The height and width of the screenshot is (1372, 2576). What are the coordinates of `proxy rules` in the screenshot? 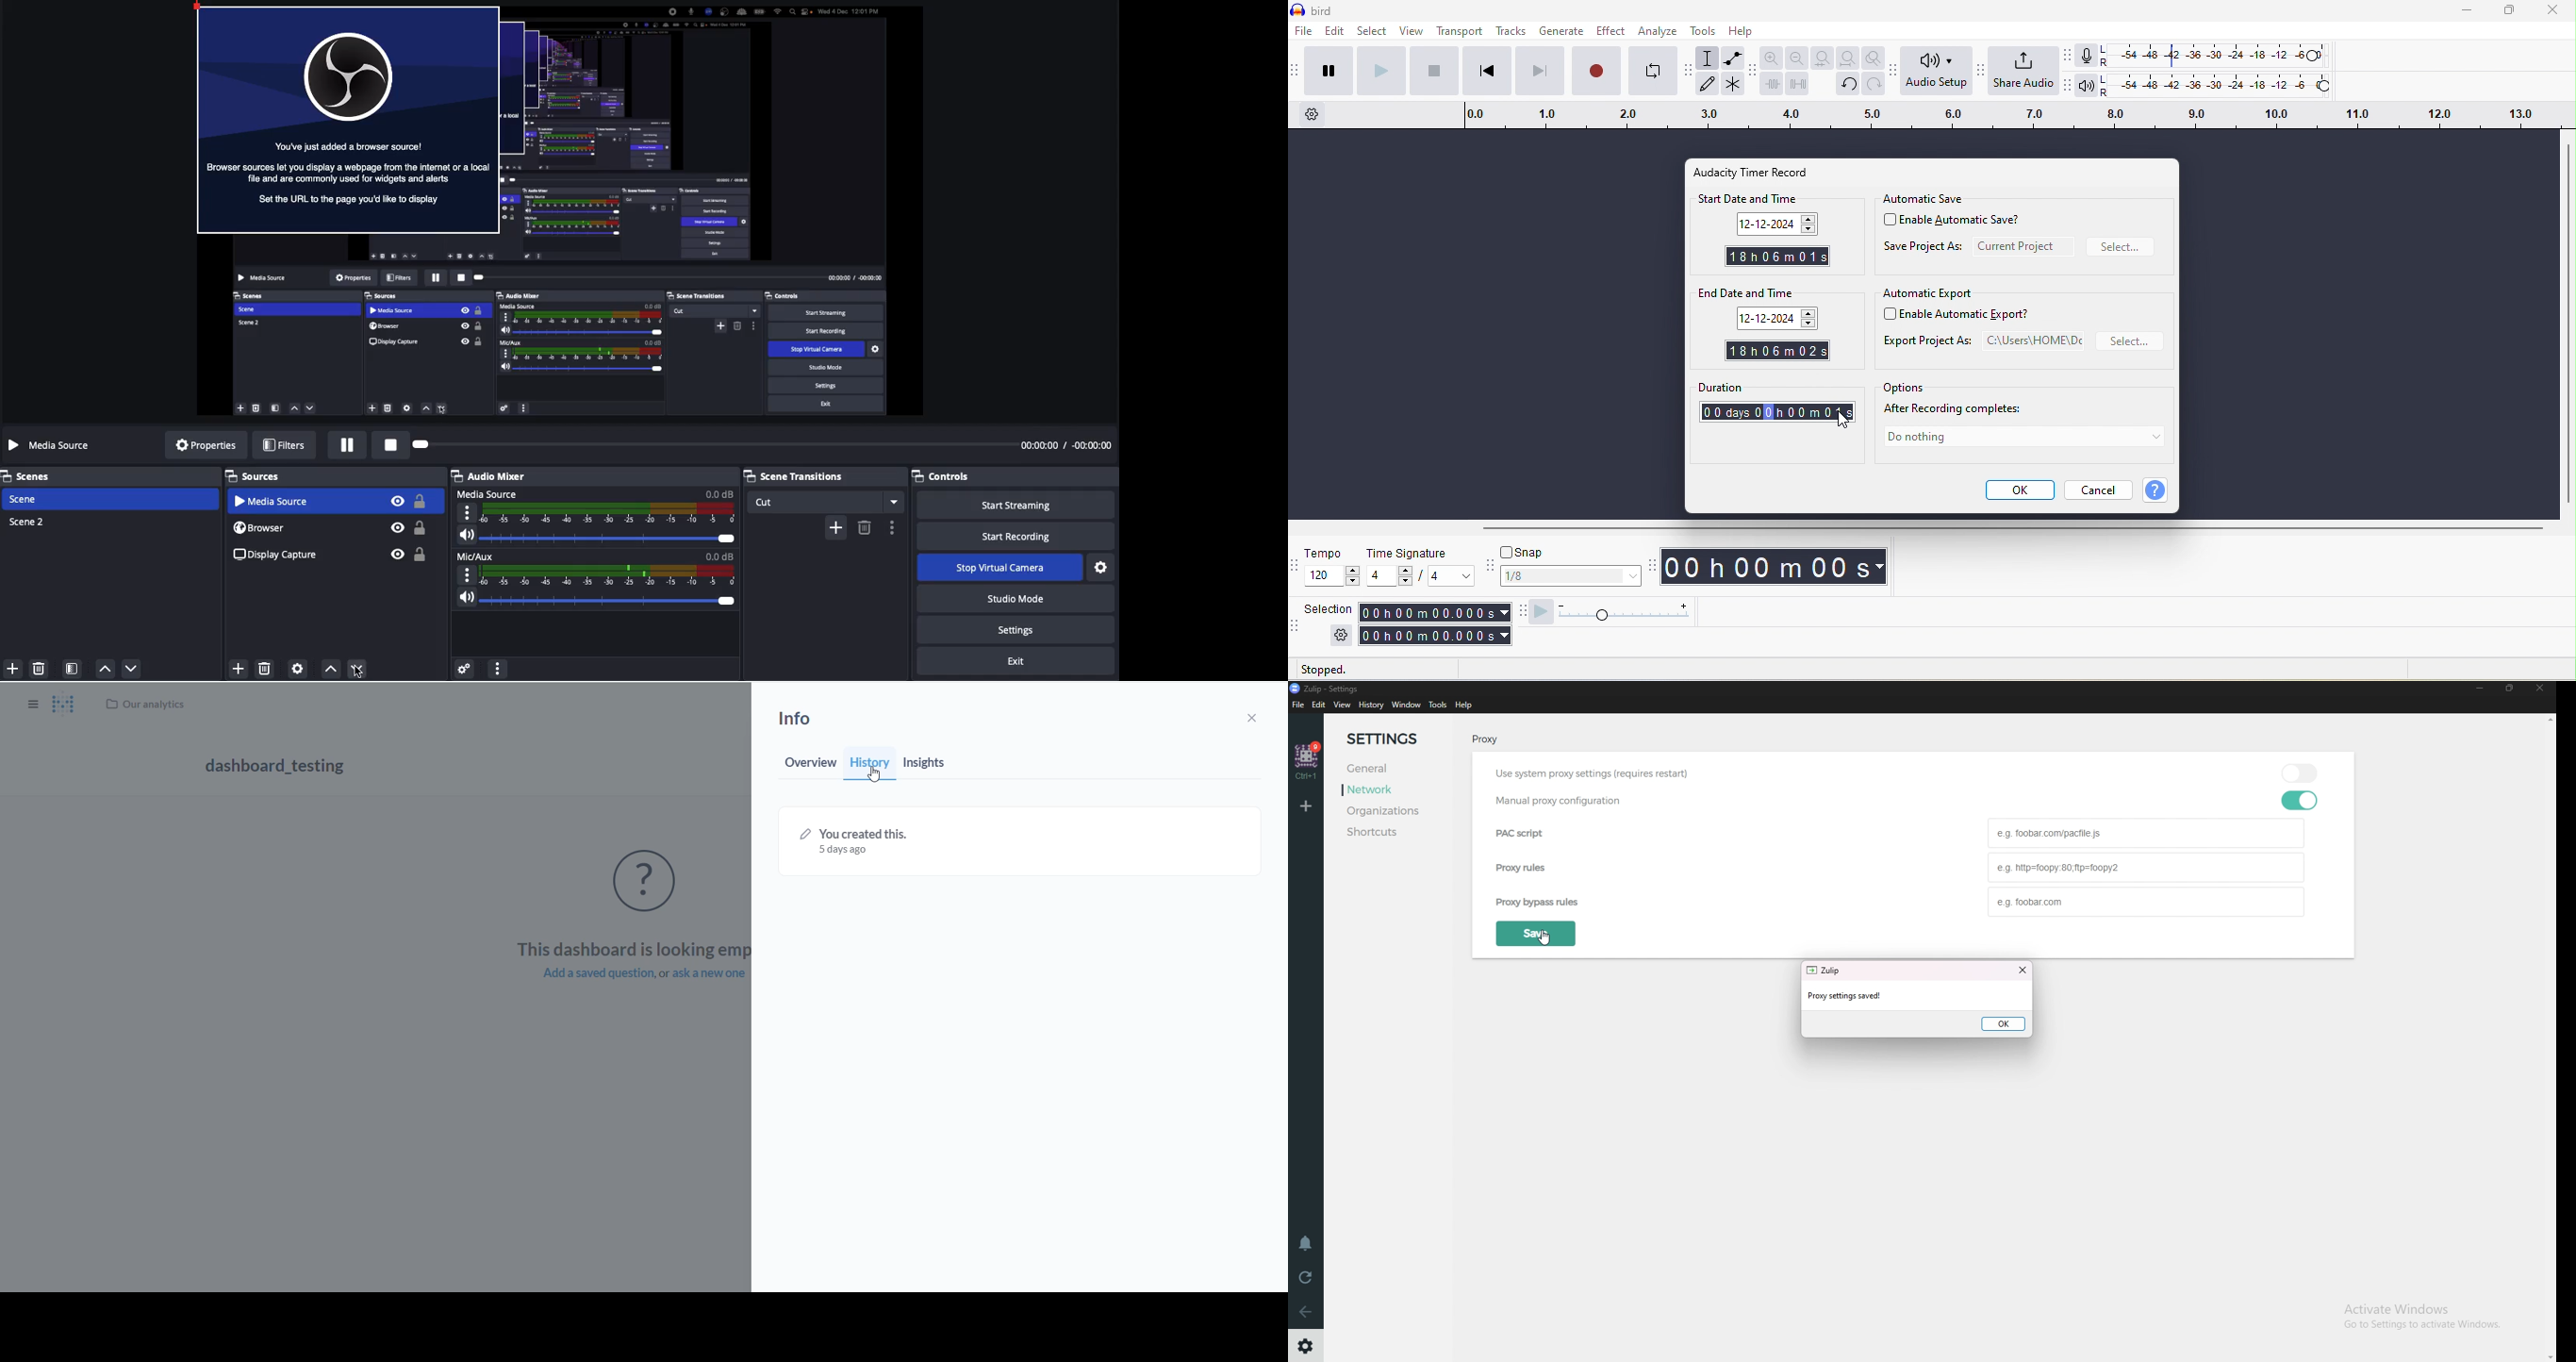 It's located at (1522, 870).